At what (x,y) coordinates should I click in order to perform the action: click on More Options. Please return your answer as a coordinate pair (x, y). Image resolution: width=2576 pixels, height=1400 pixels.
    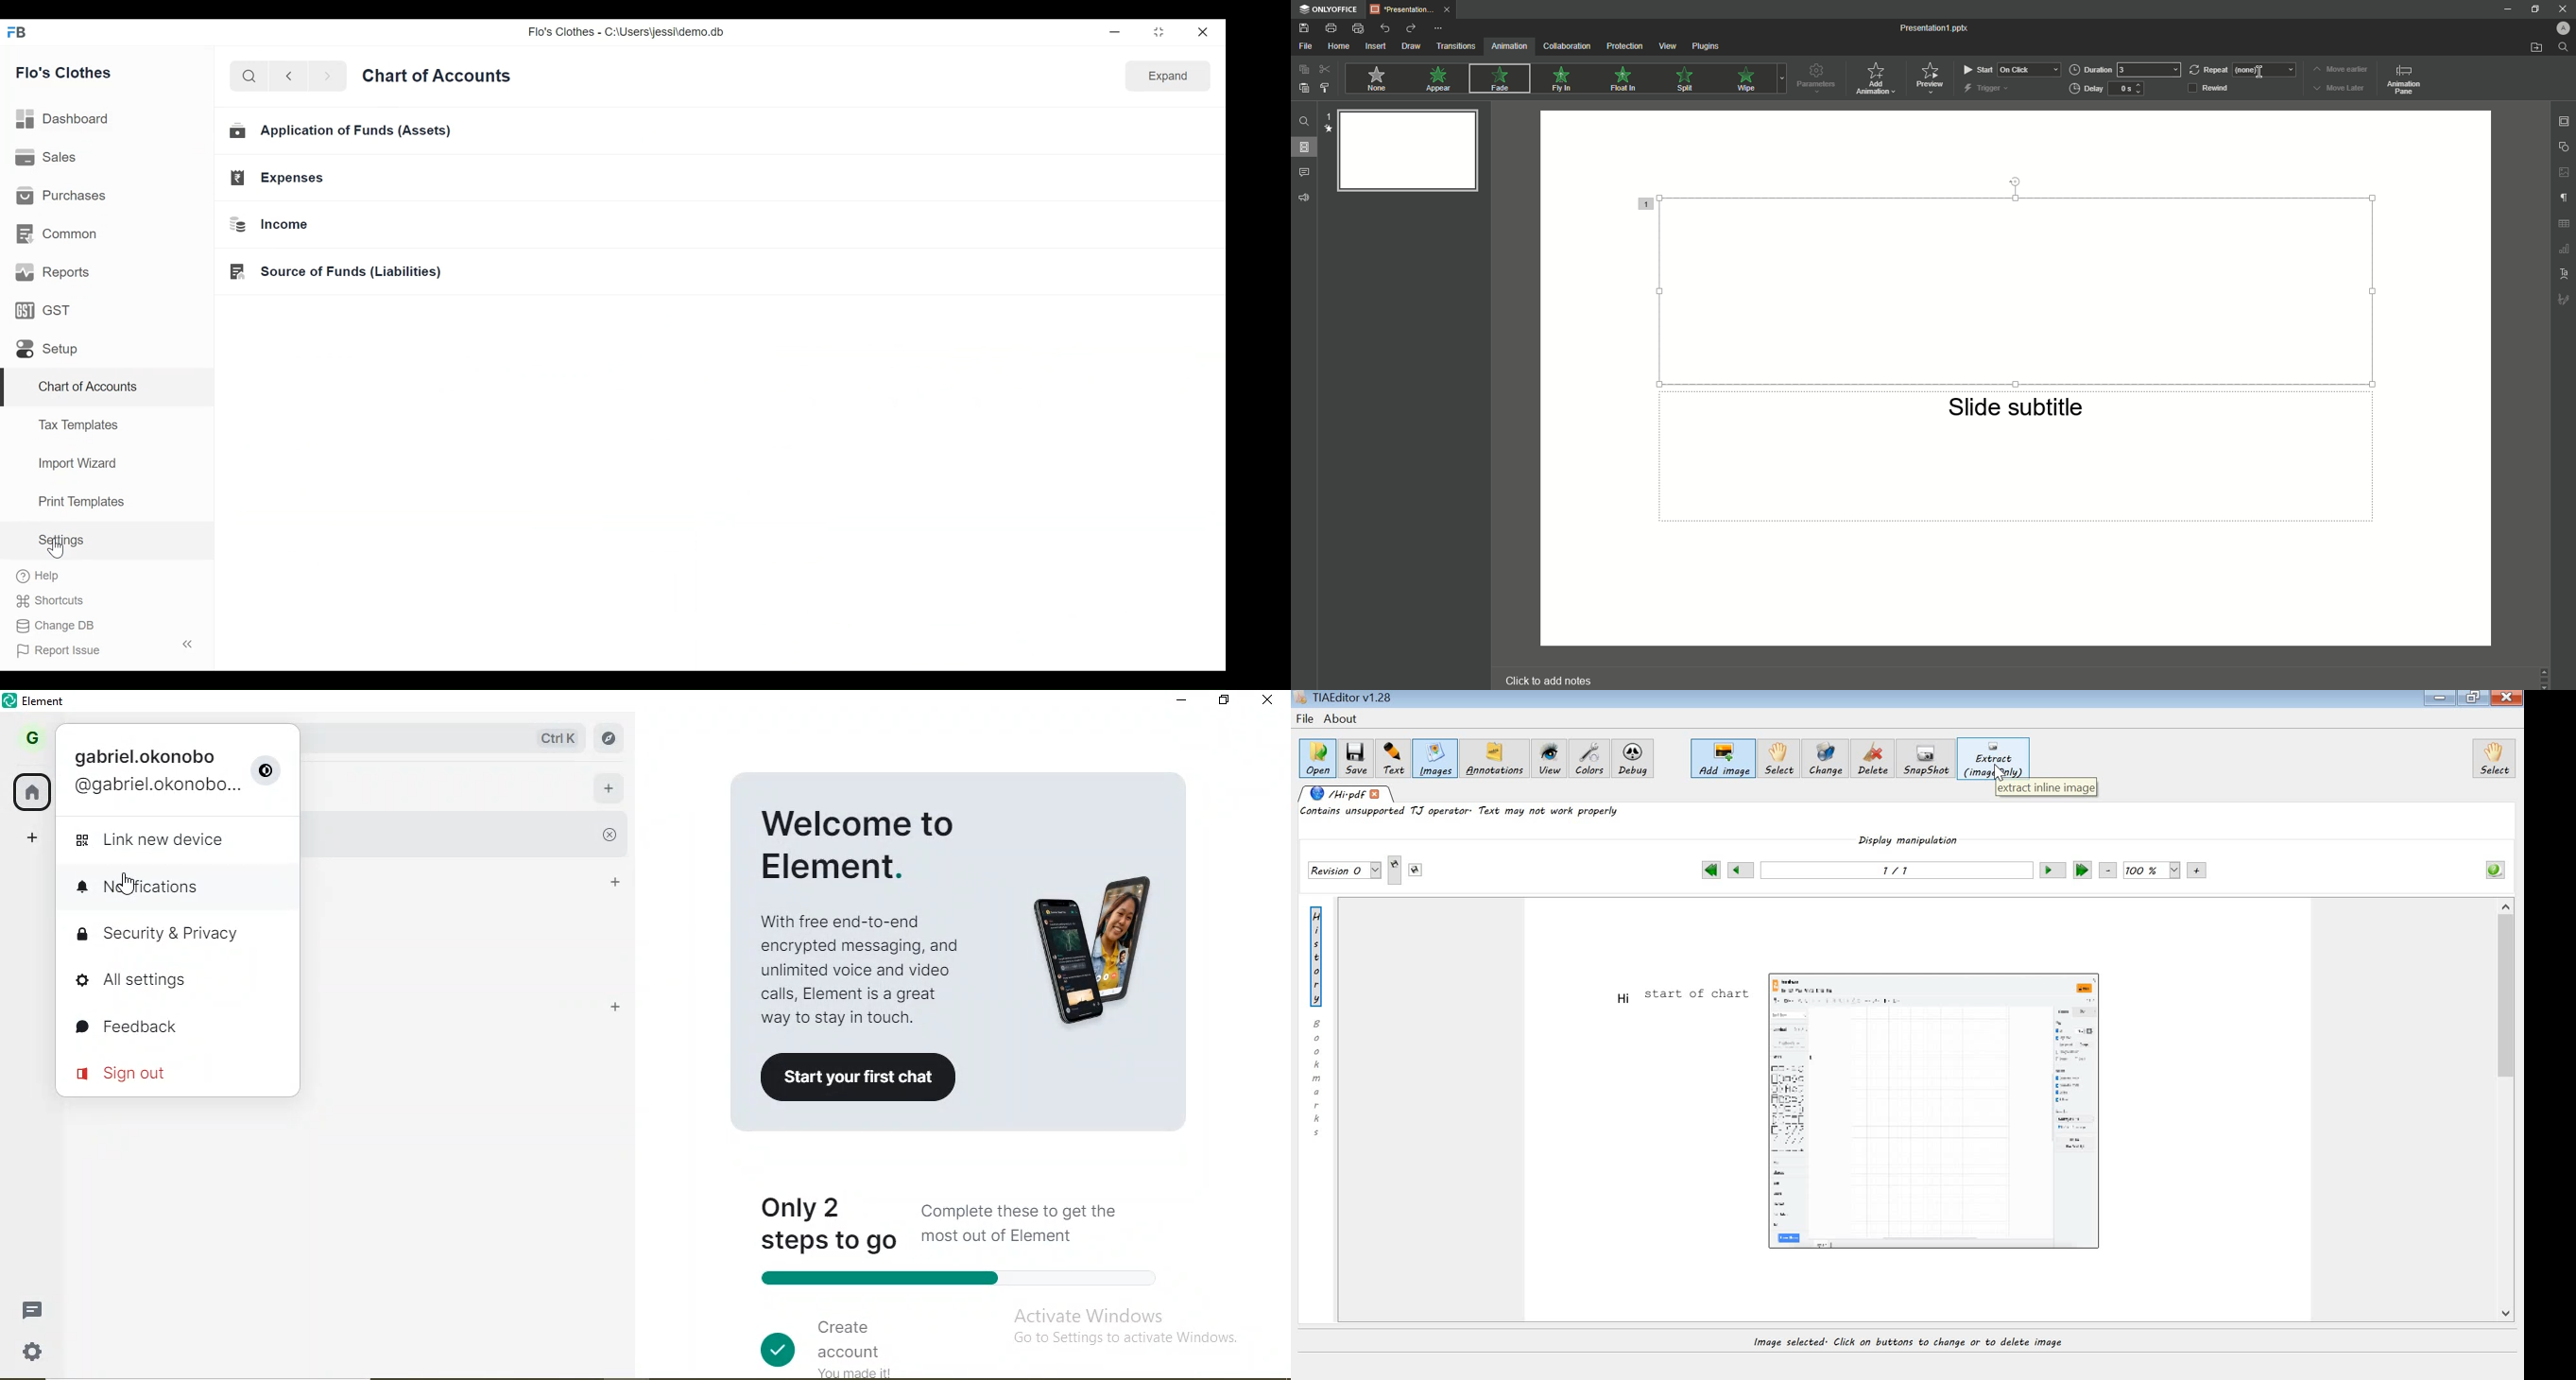
    Looking at the image, I should click on (1439, 29).